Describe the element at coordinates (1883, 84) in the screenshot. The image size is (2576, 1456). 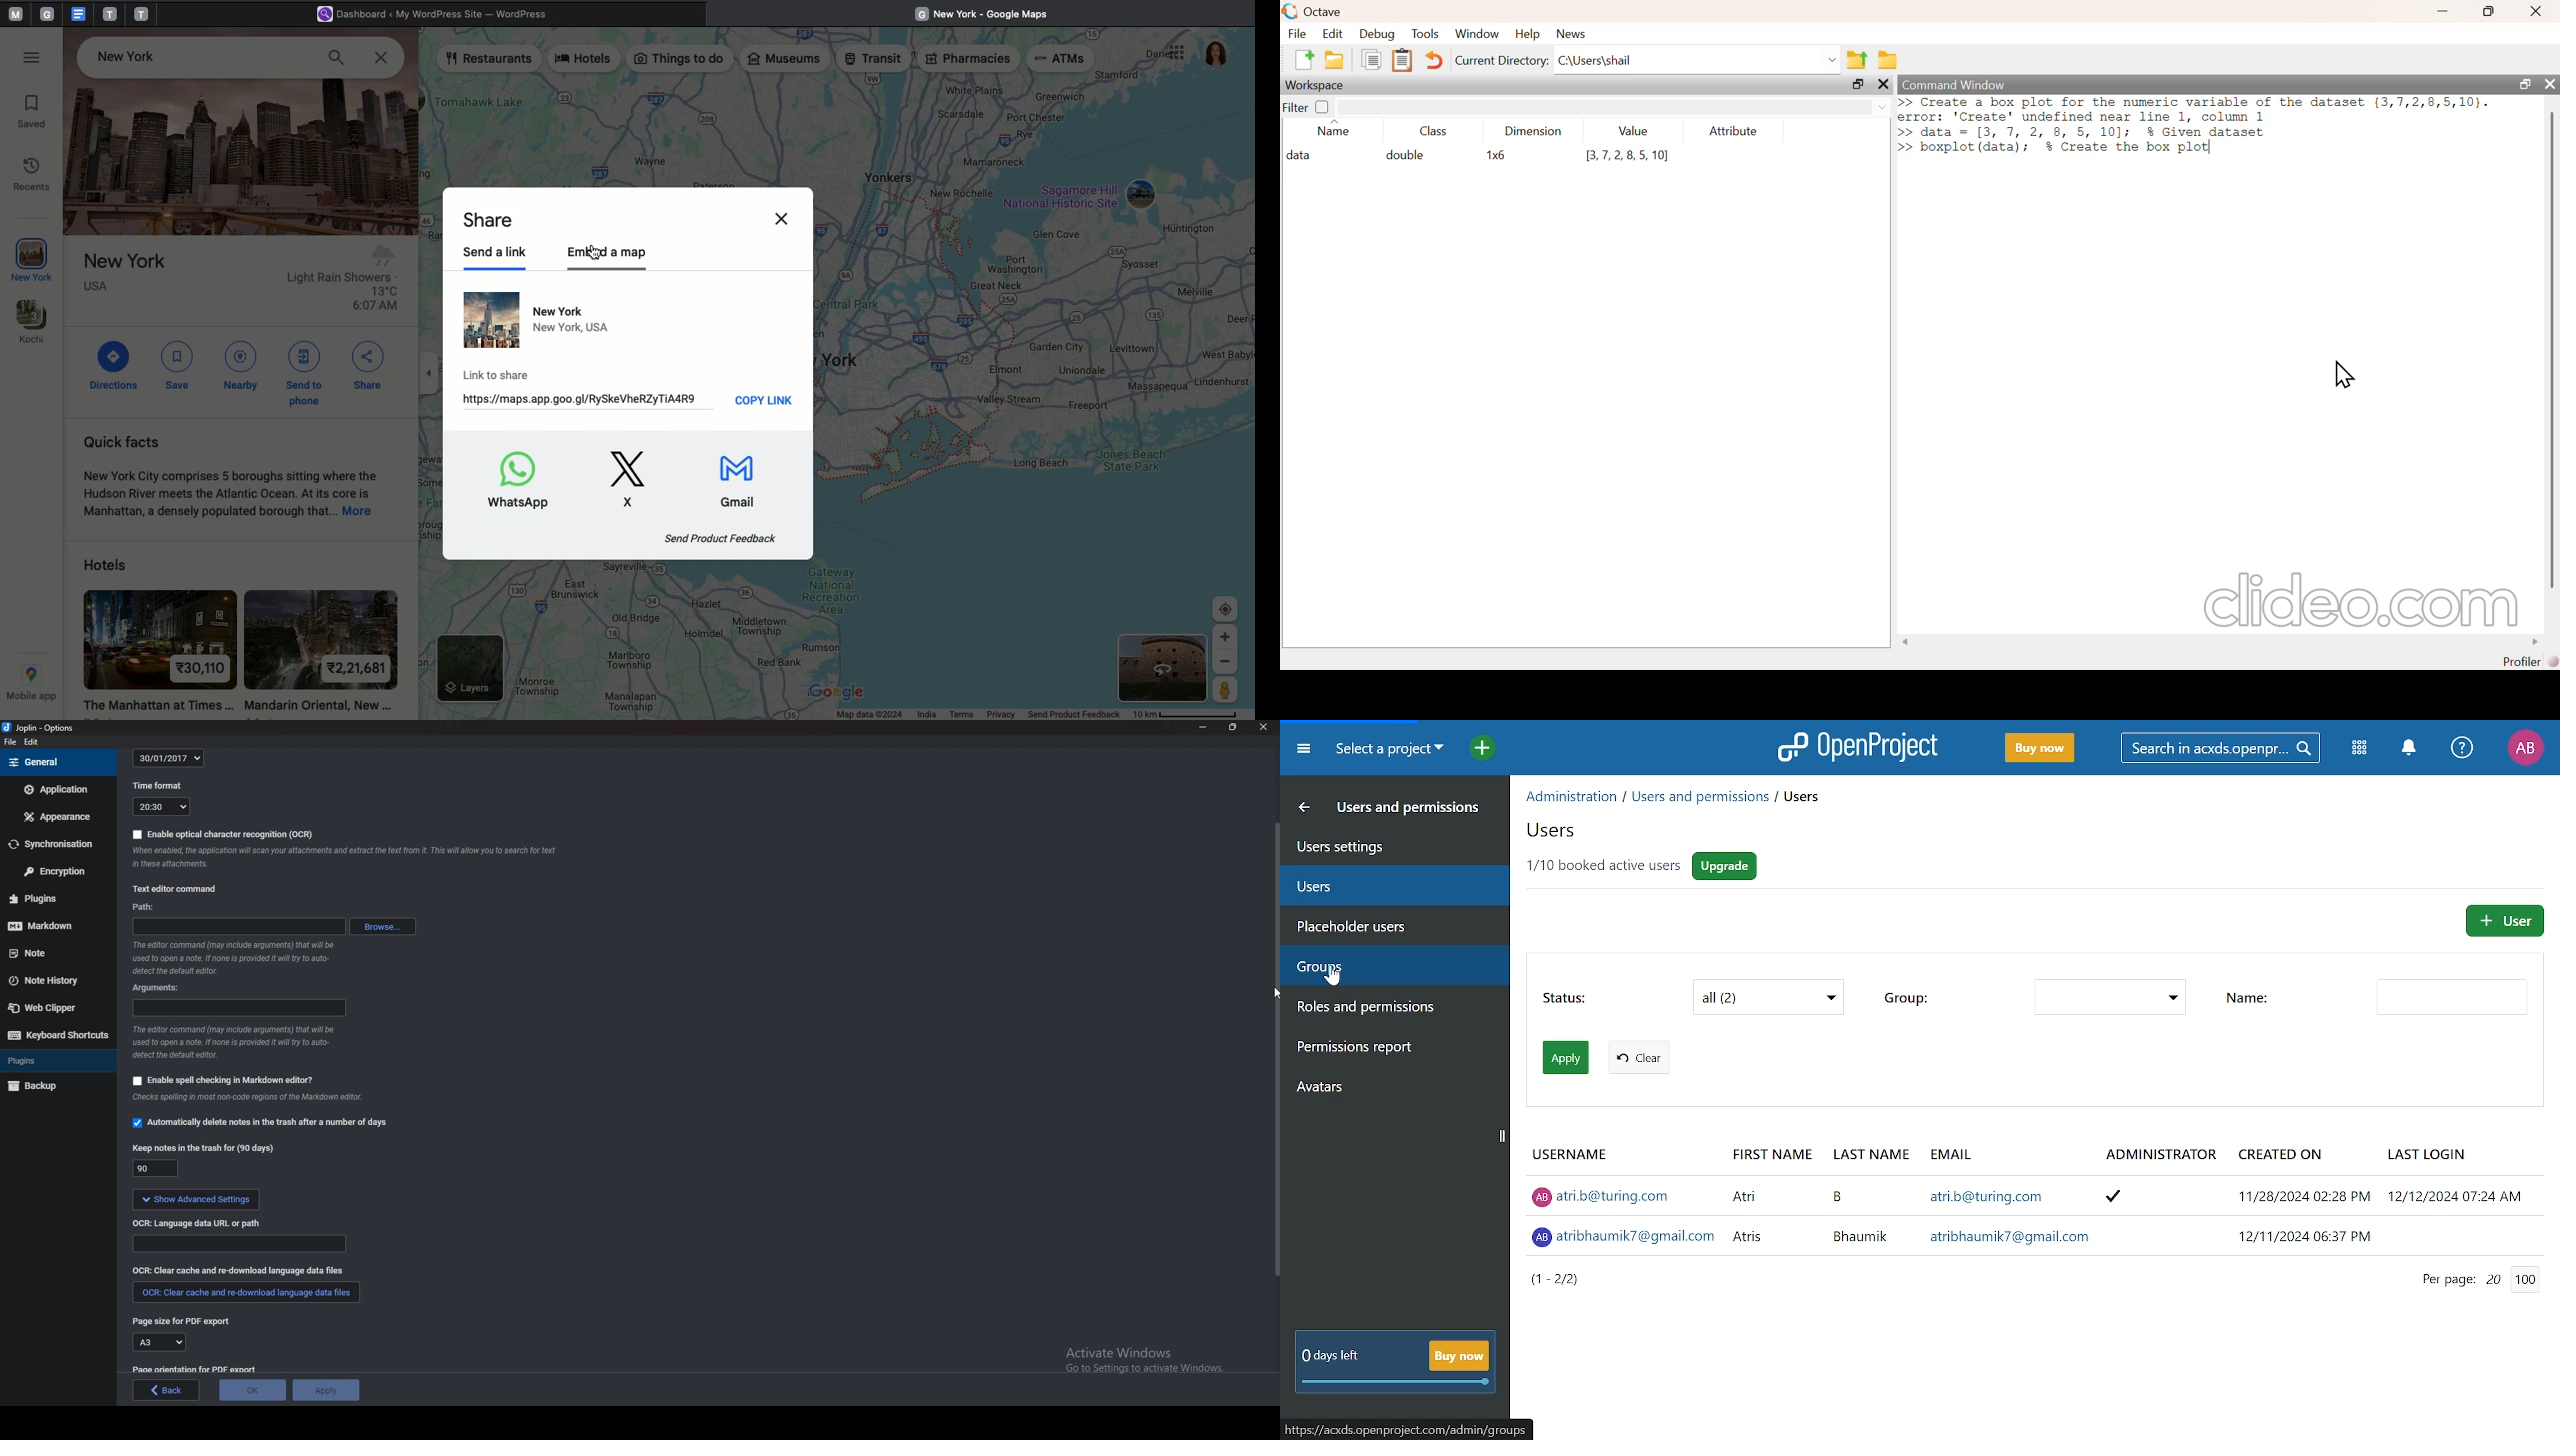
I see `close` at that location.